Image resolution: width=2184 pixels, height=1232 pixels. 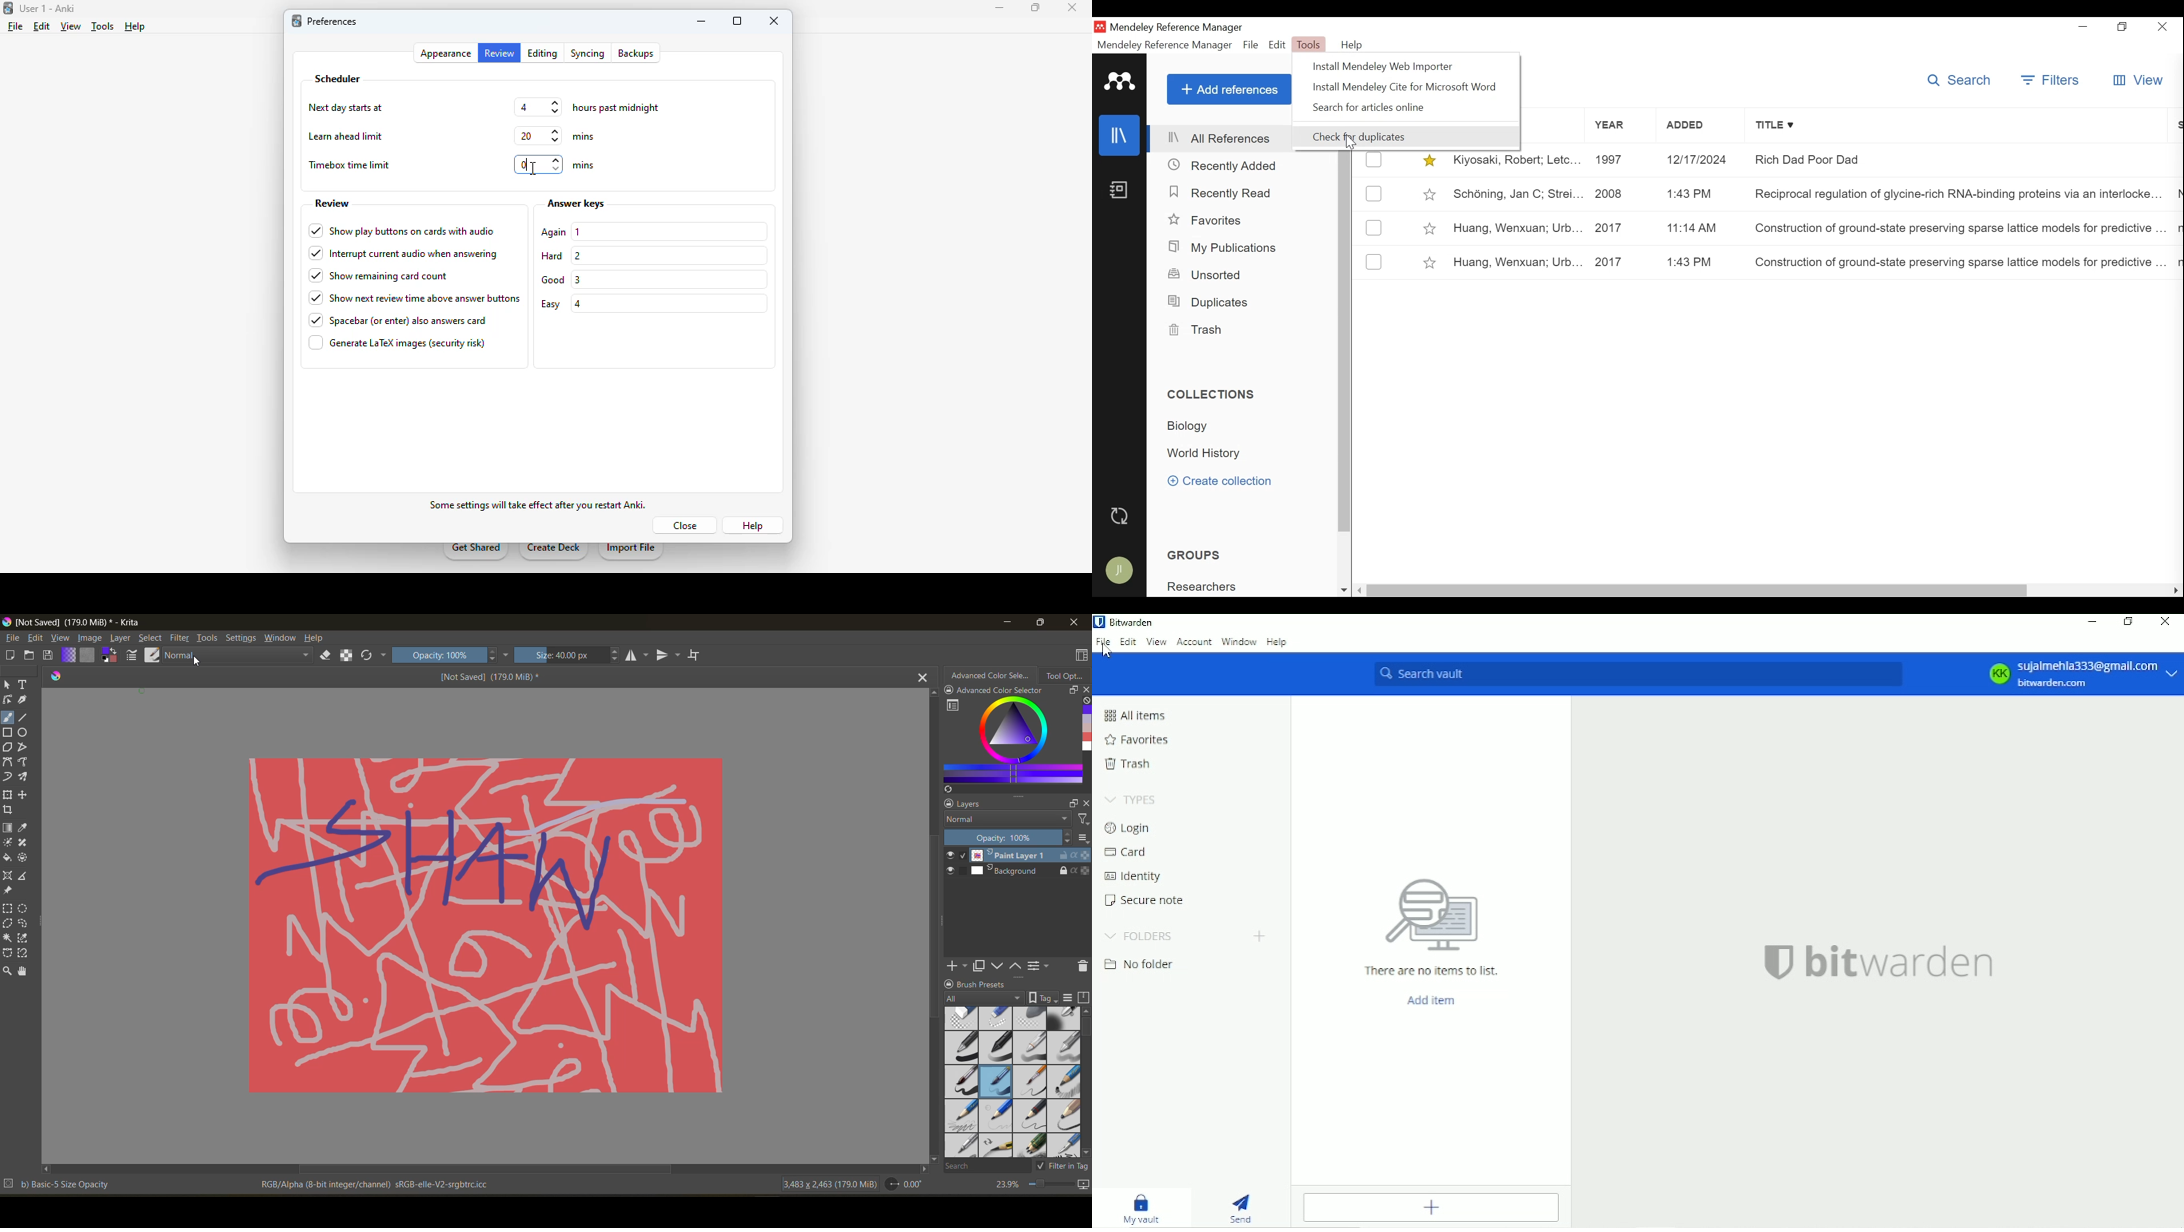 I want to click on preserve alpha, so click(x=349, y=657).